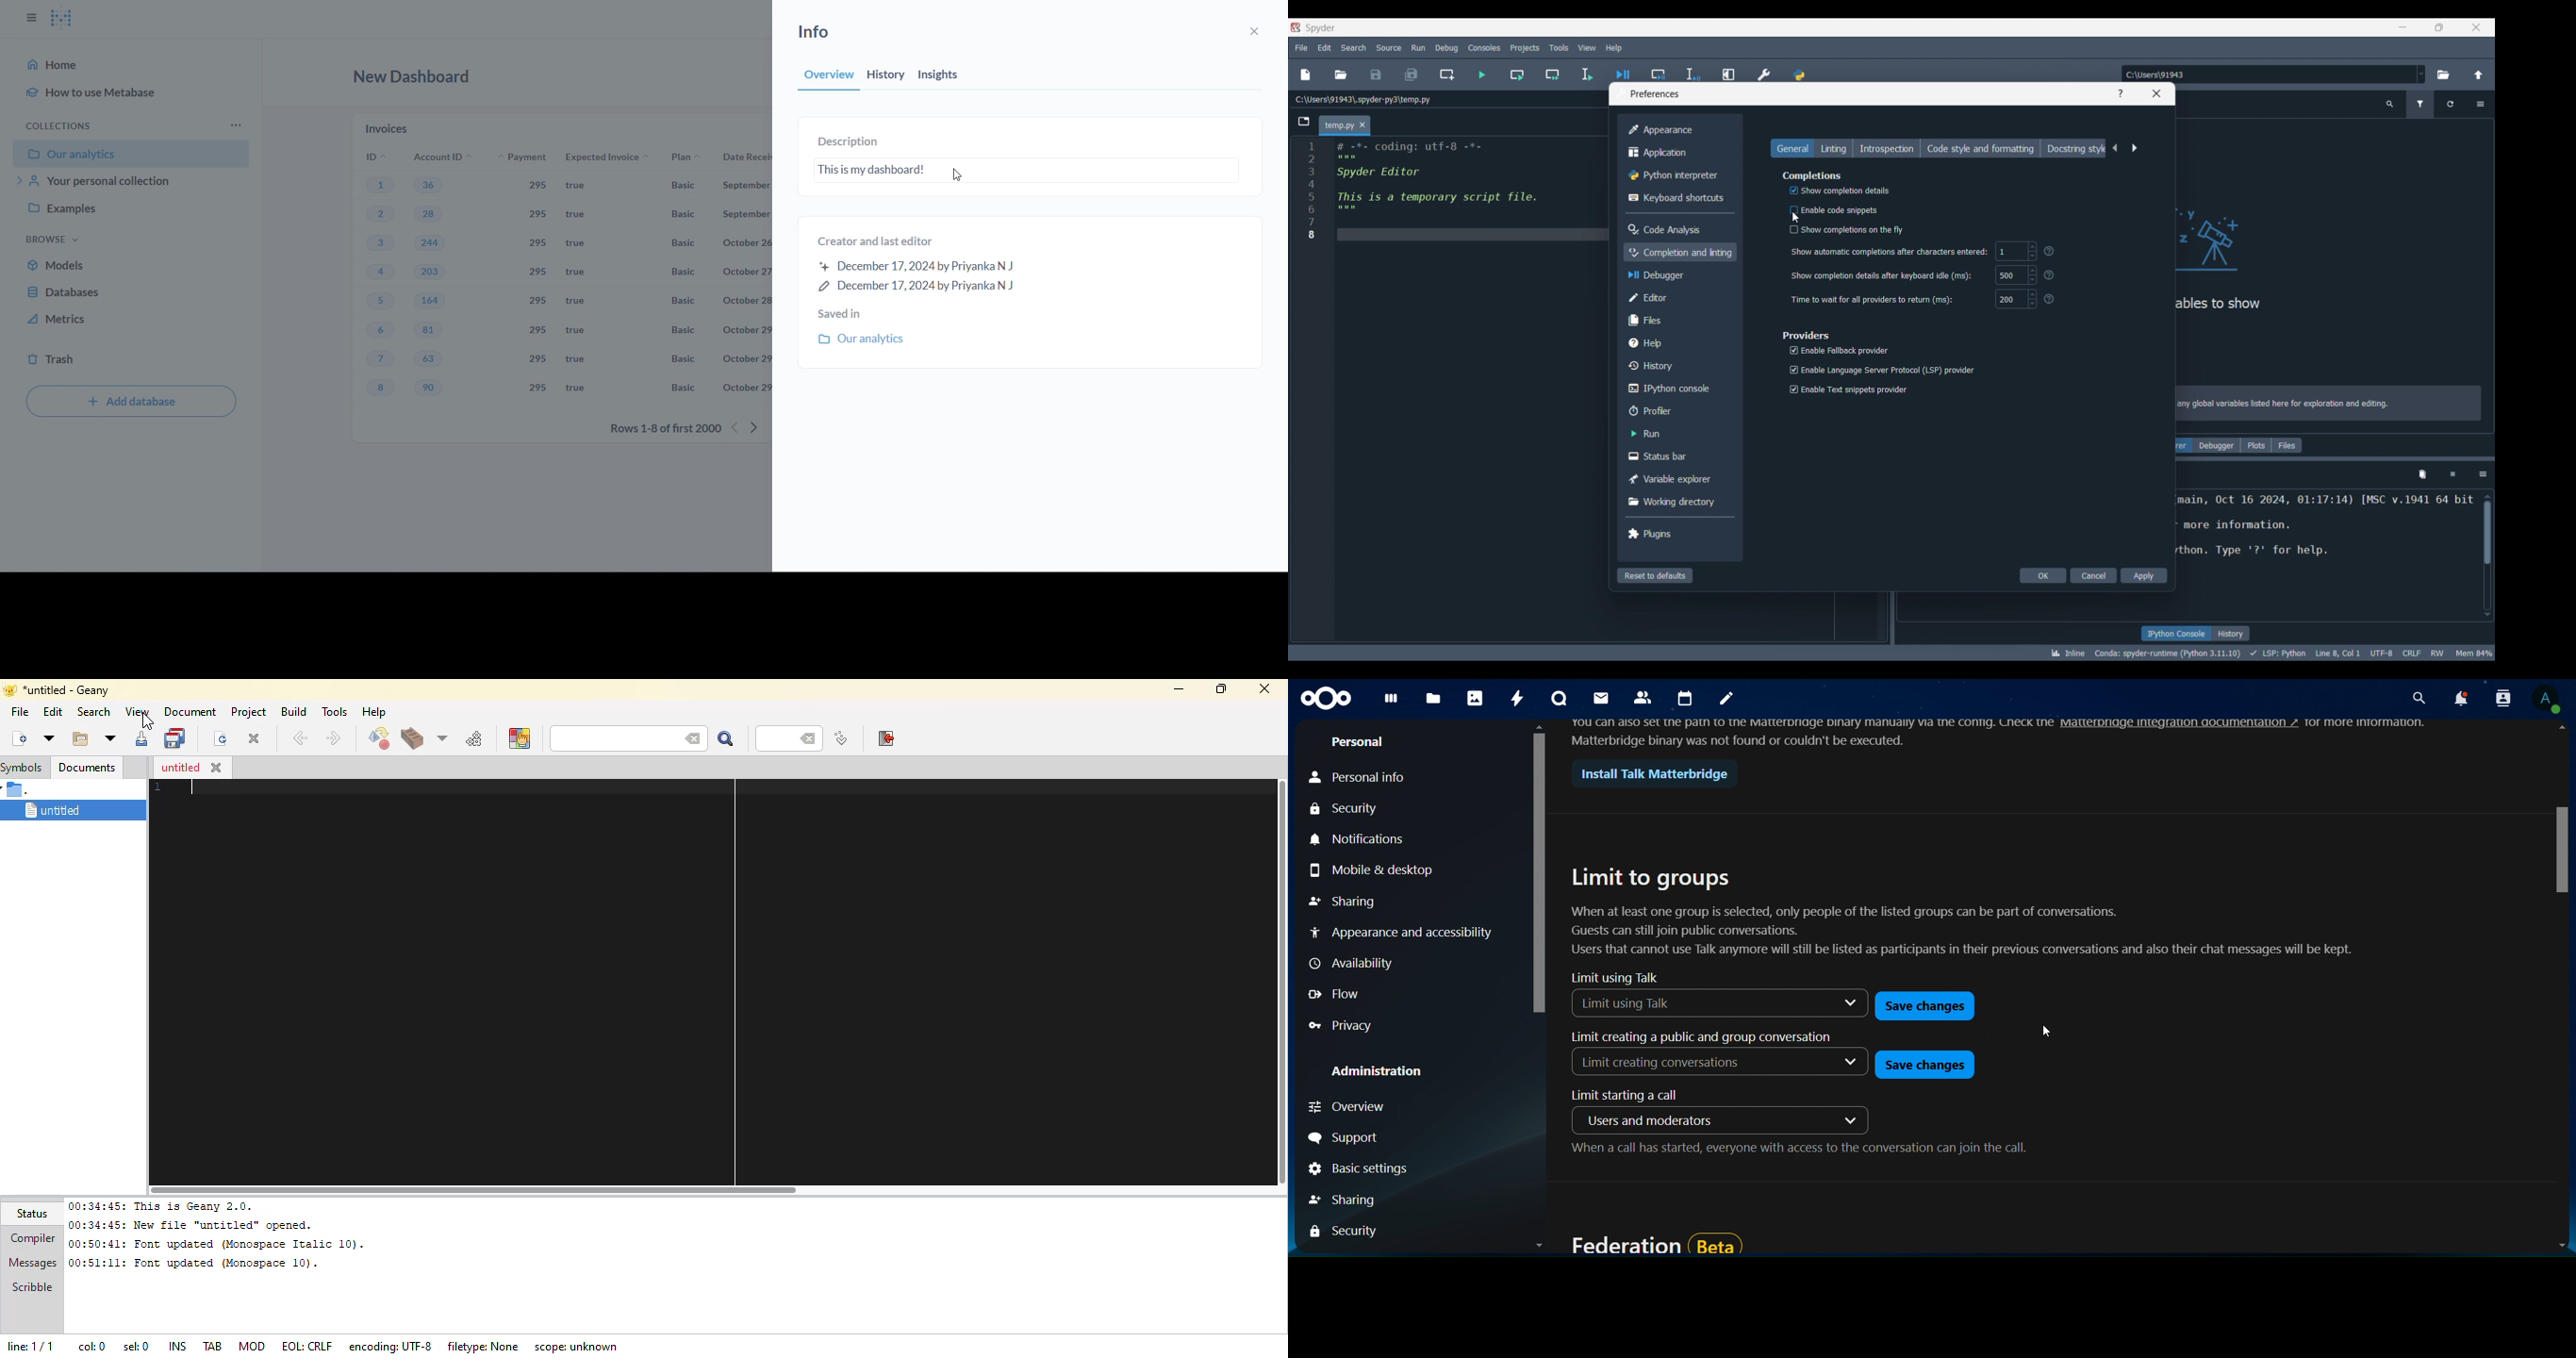 This screenshot has height=1372, width=2576. I want to click on Details of current code, so click(2271, 653).